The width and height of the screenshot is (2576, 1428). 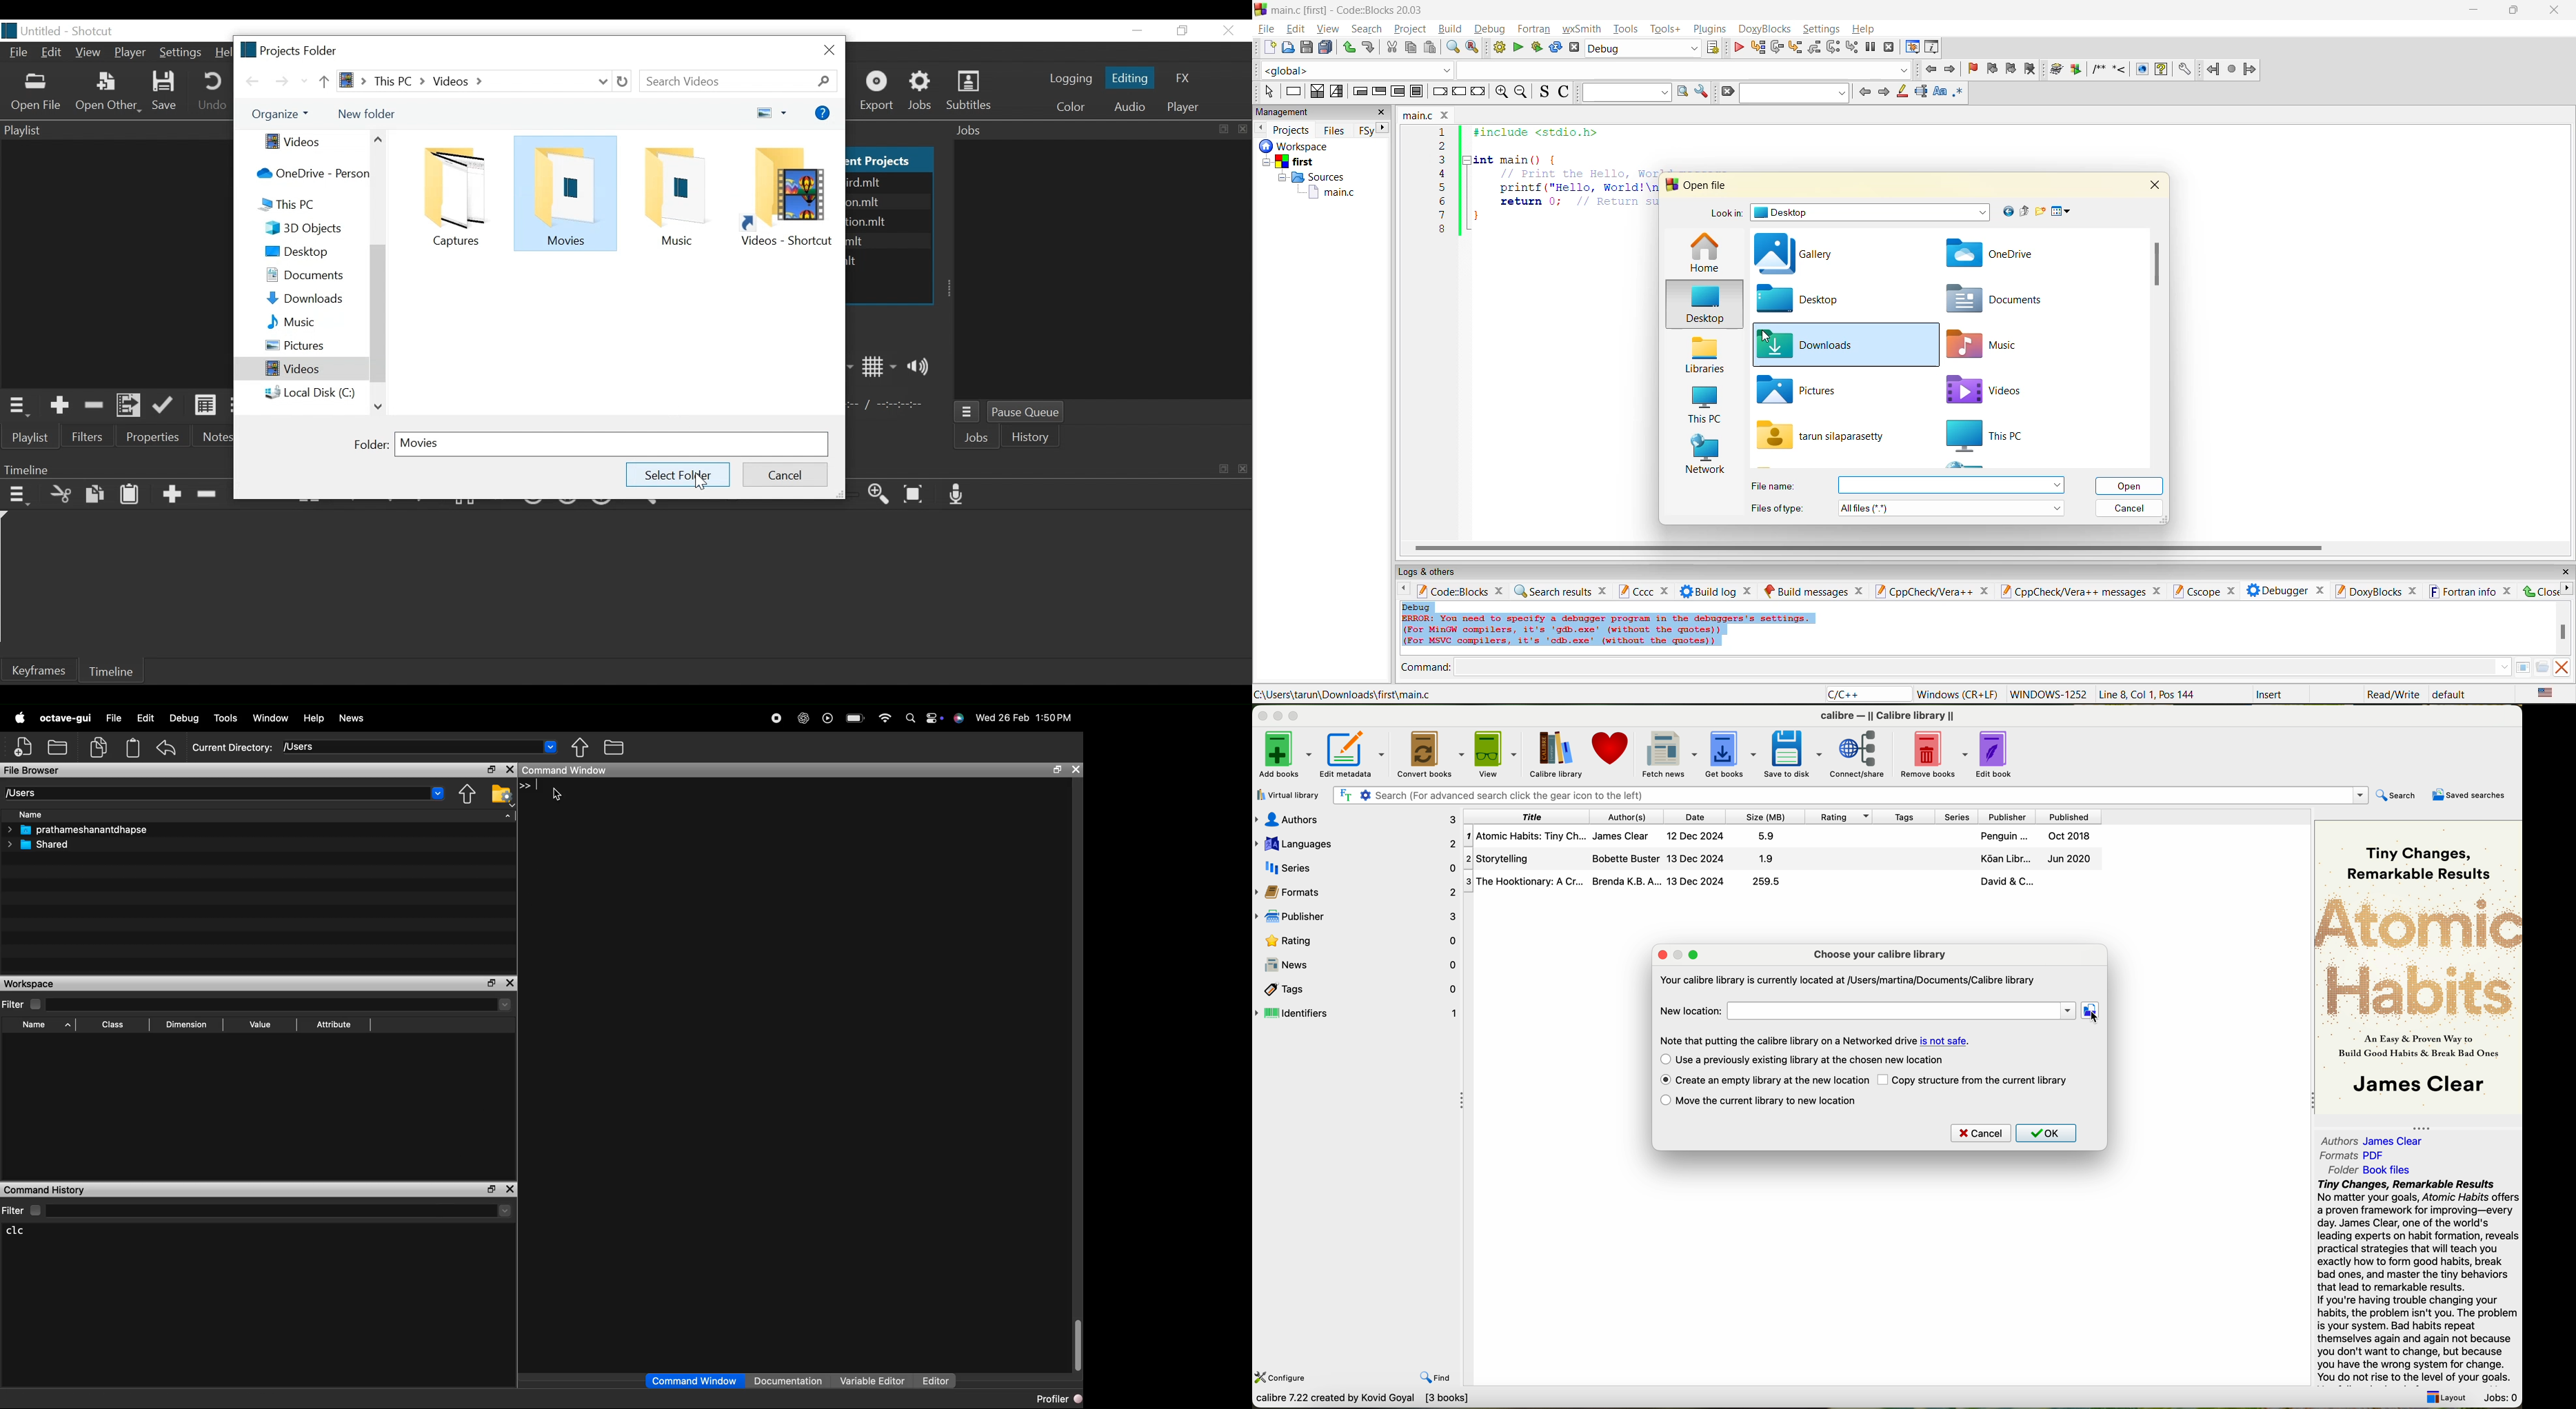 What do you see at coordinates (2556, 10) in the screenshot?
I see `close ` at bounding box center [2556, 10].